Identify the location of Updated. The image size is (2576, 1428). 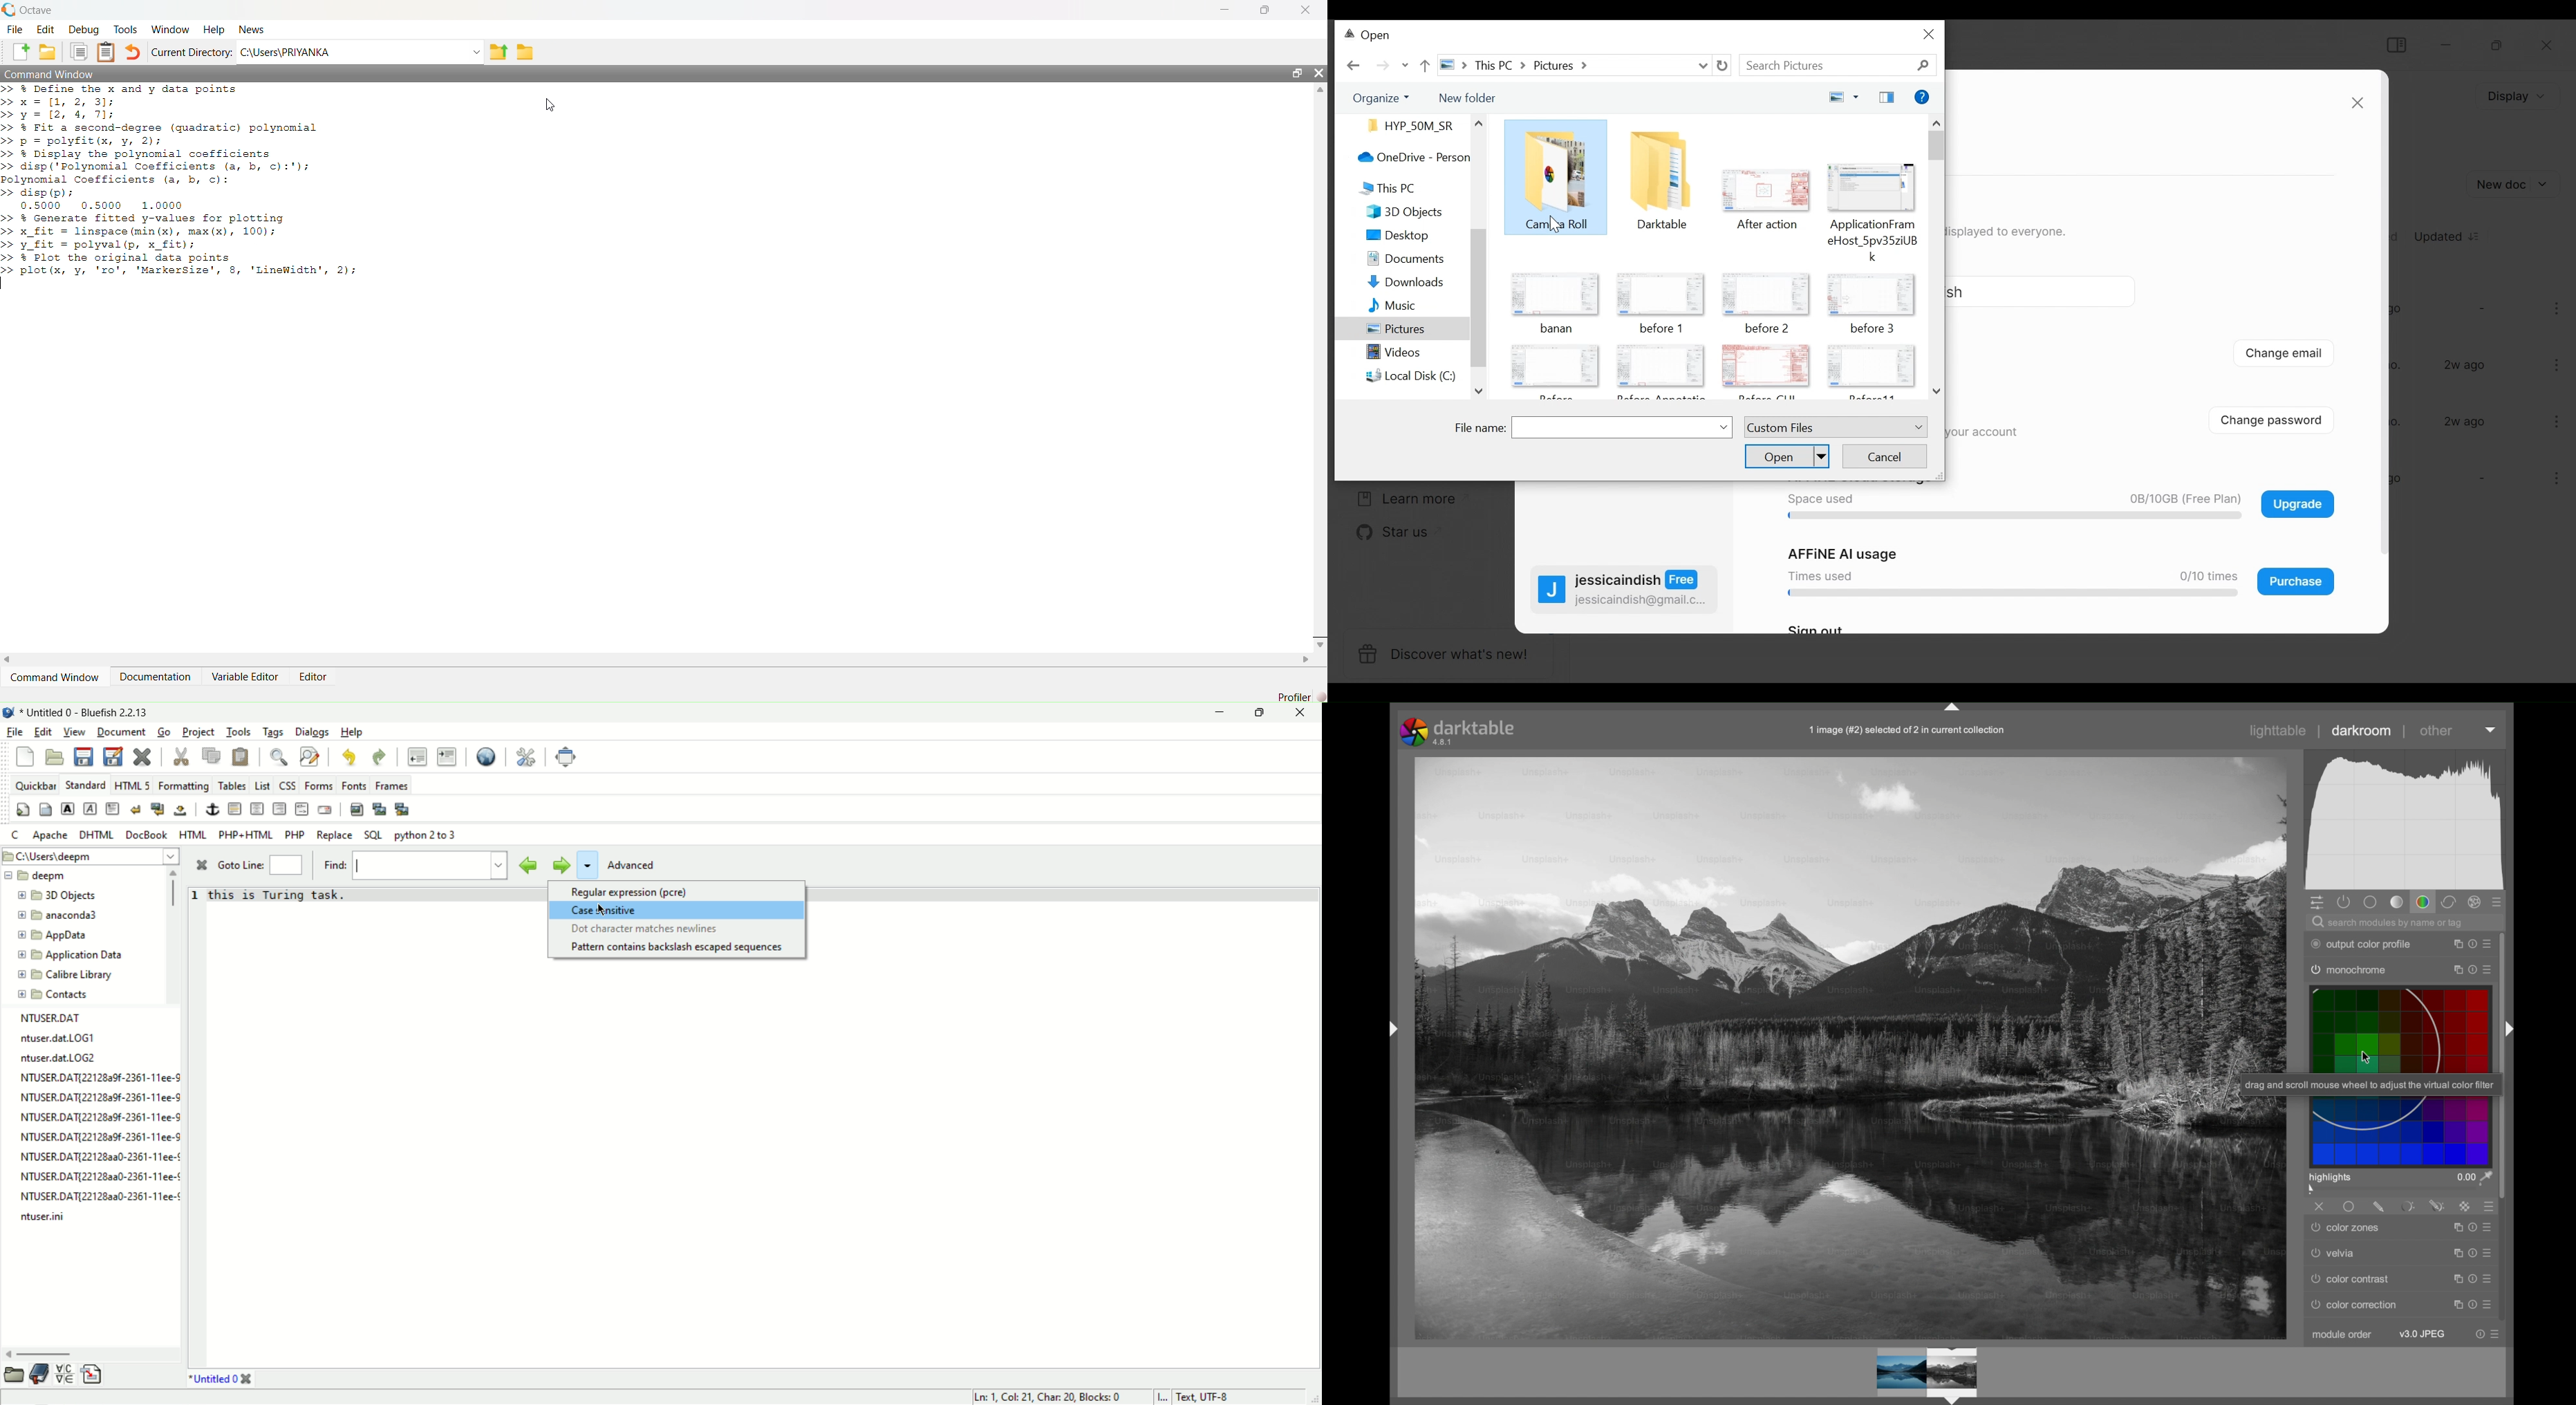
(2449, 235).